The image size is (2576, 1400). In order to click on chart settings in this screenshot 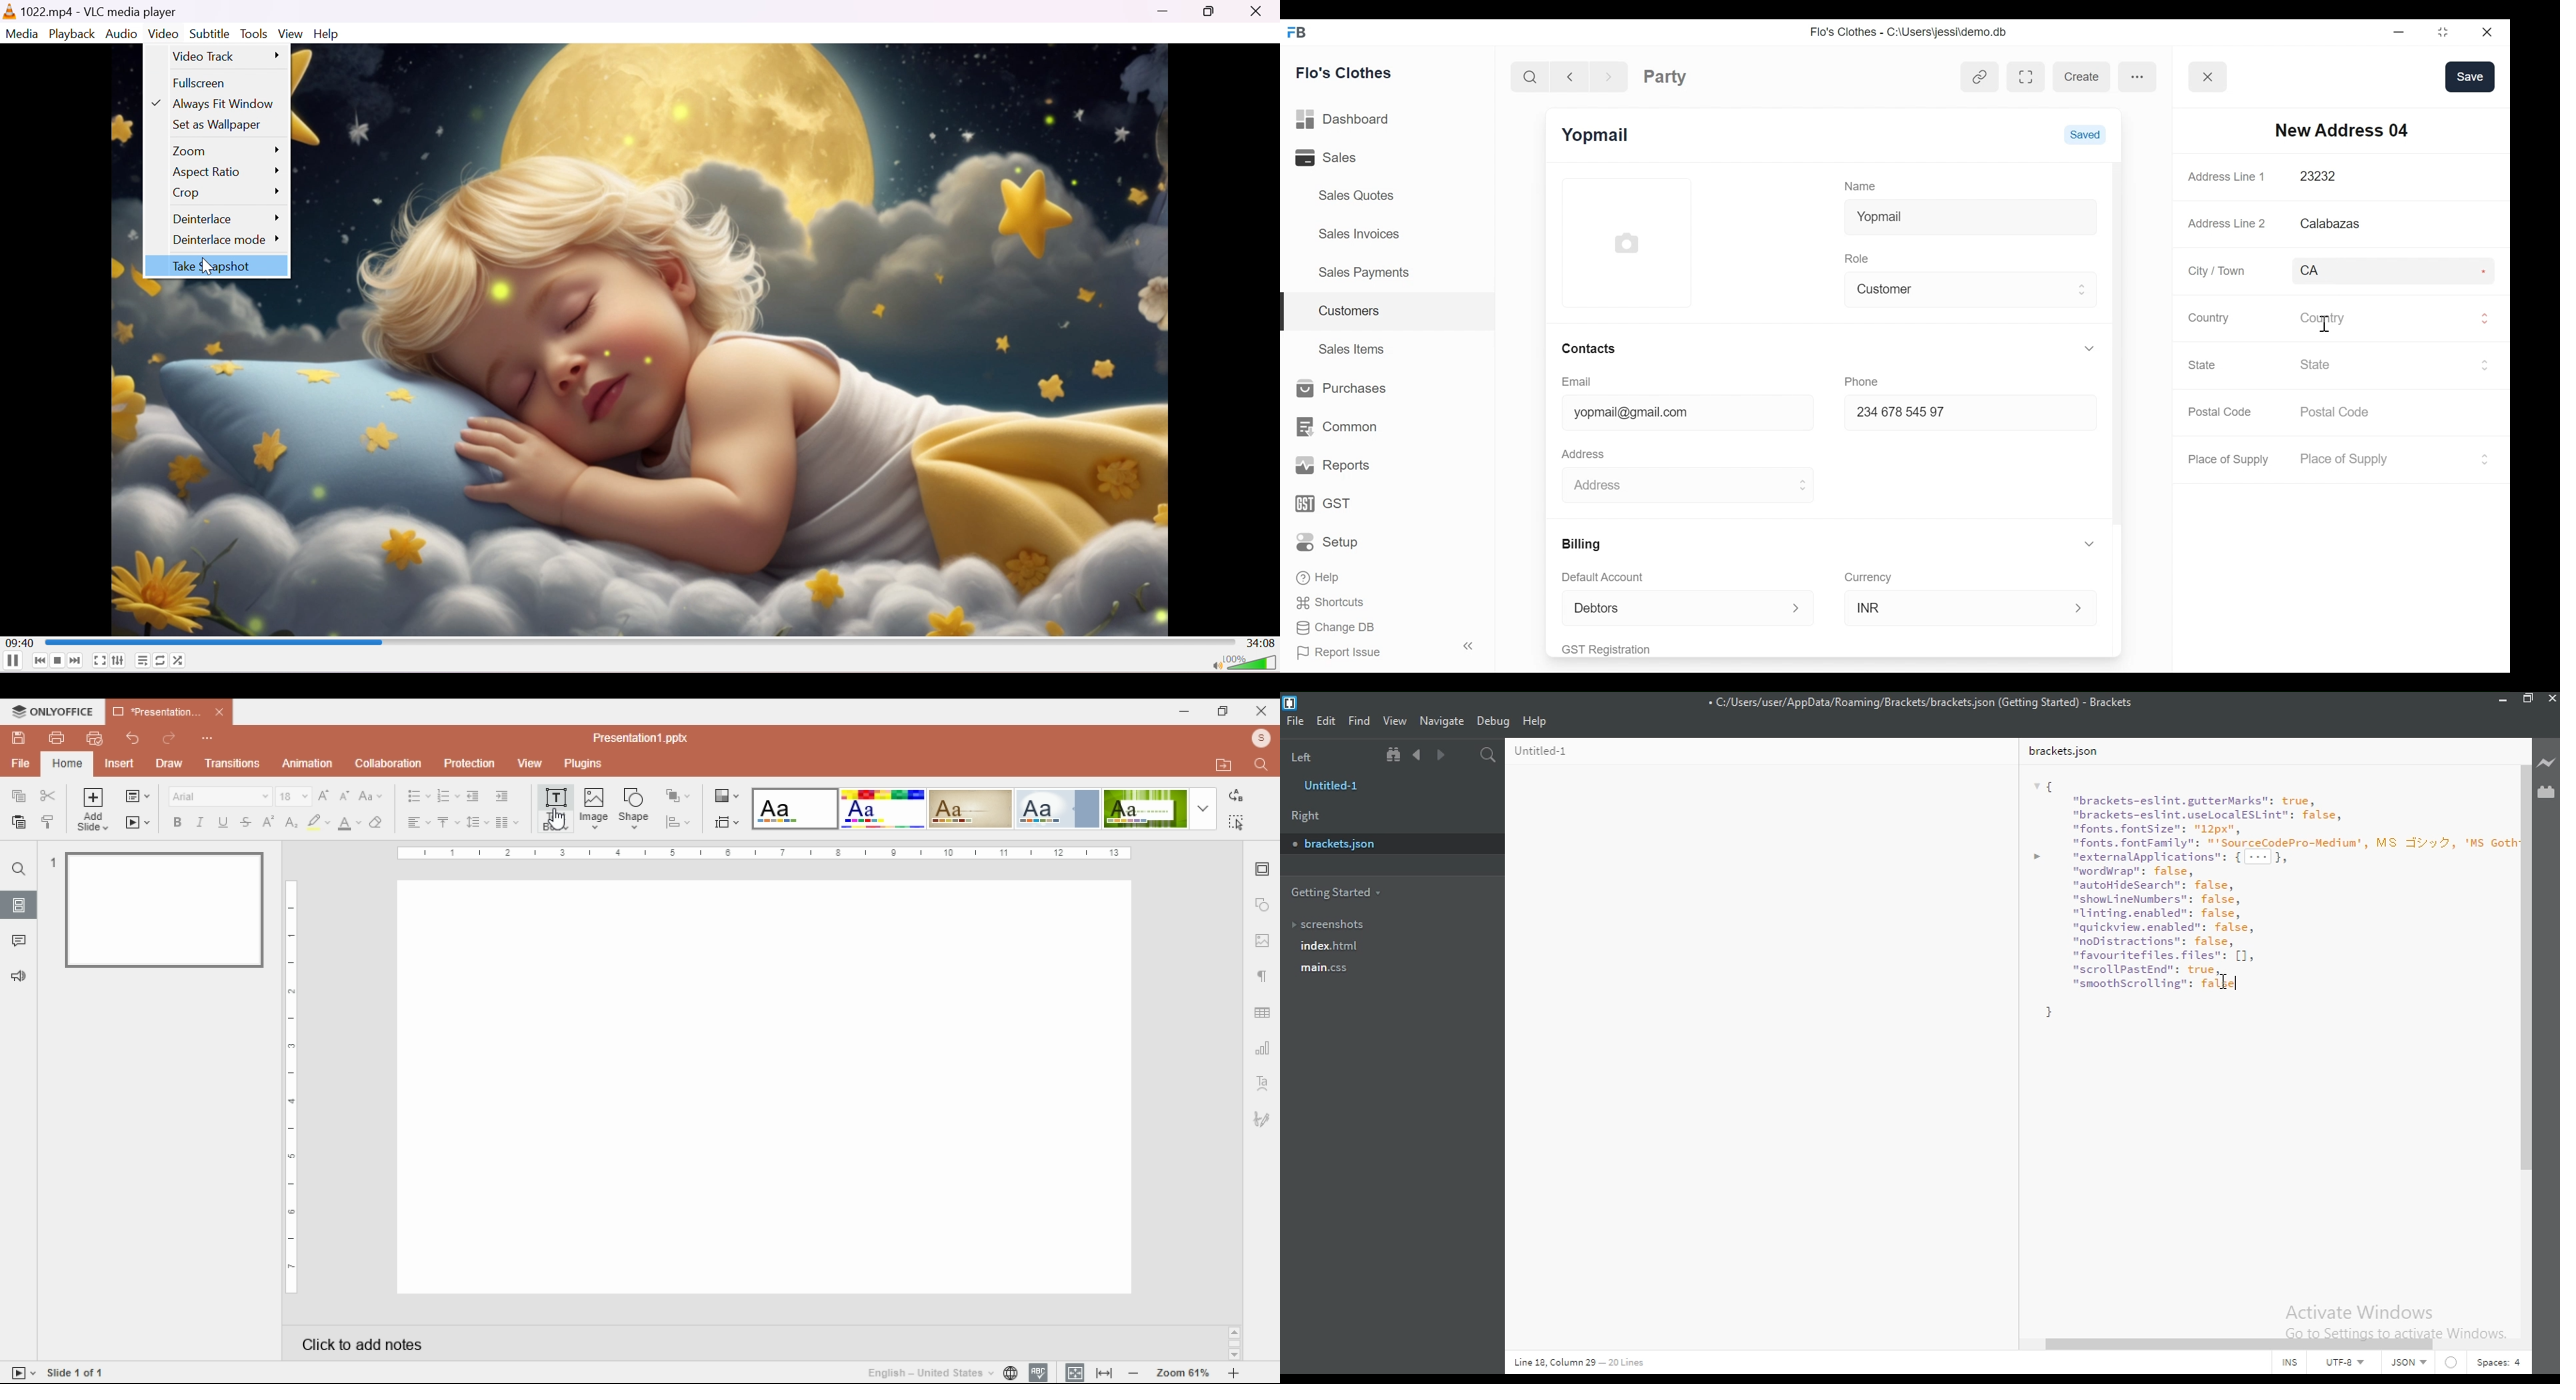, I will do `click(1263, 1051)`.